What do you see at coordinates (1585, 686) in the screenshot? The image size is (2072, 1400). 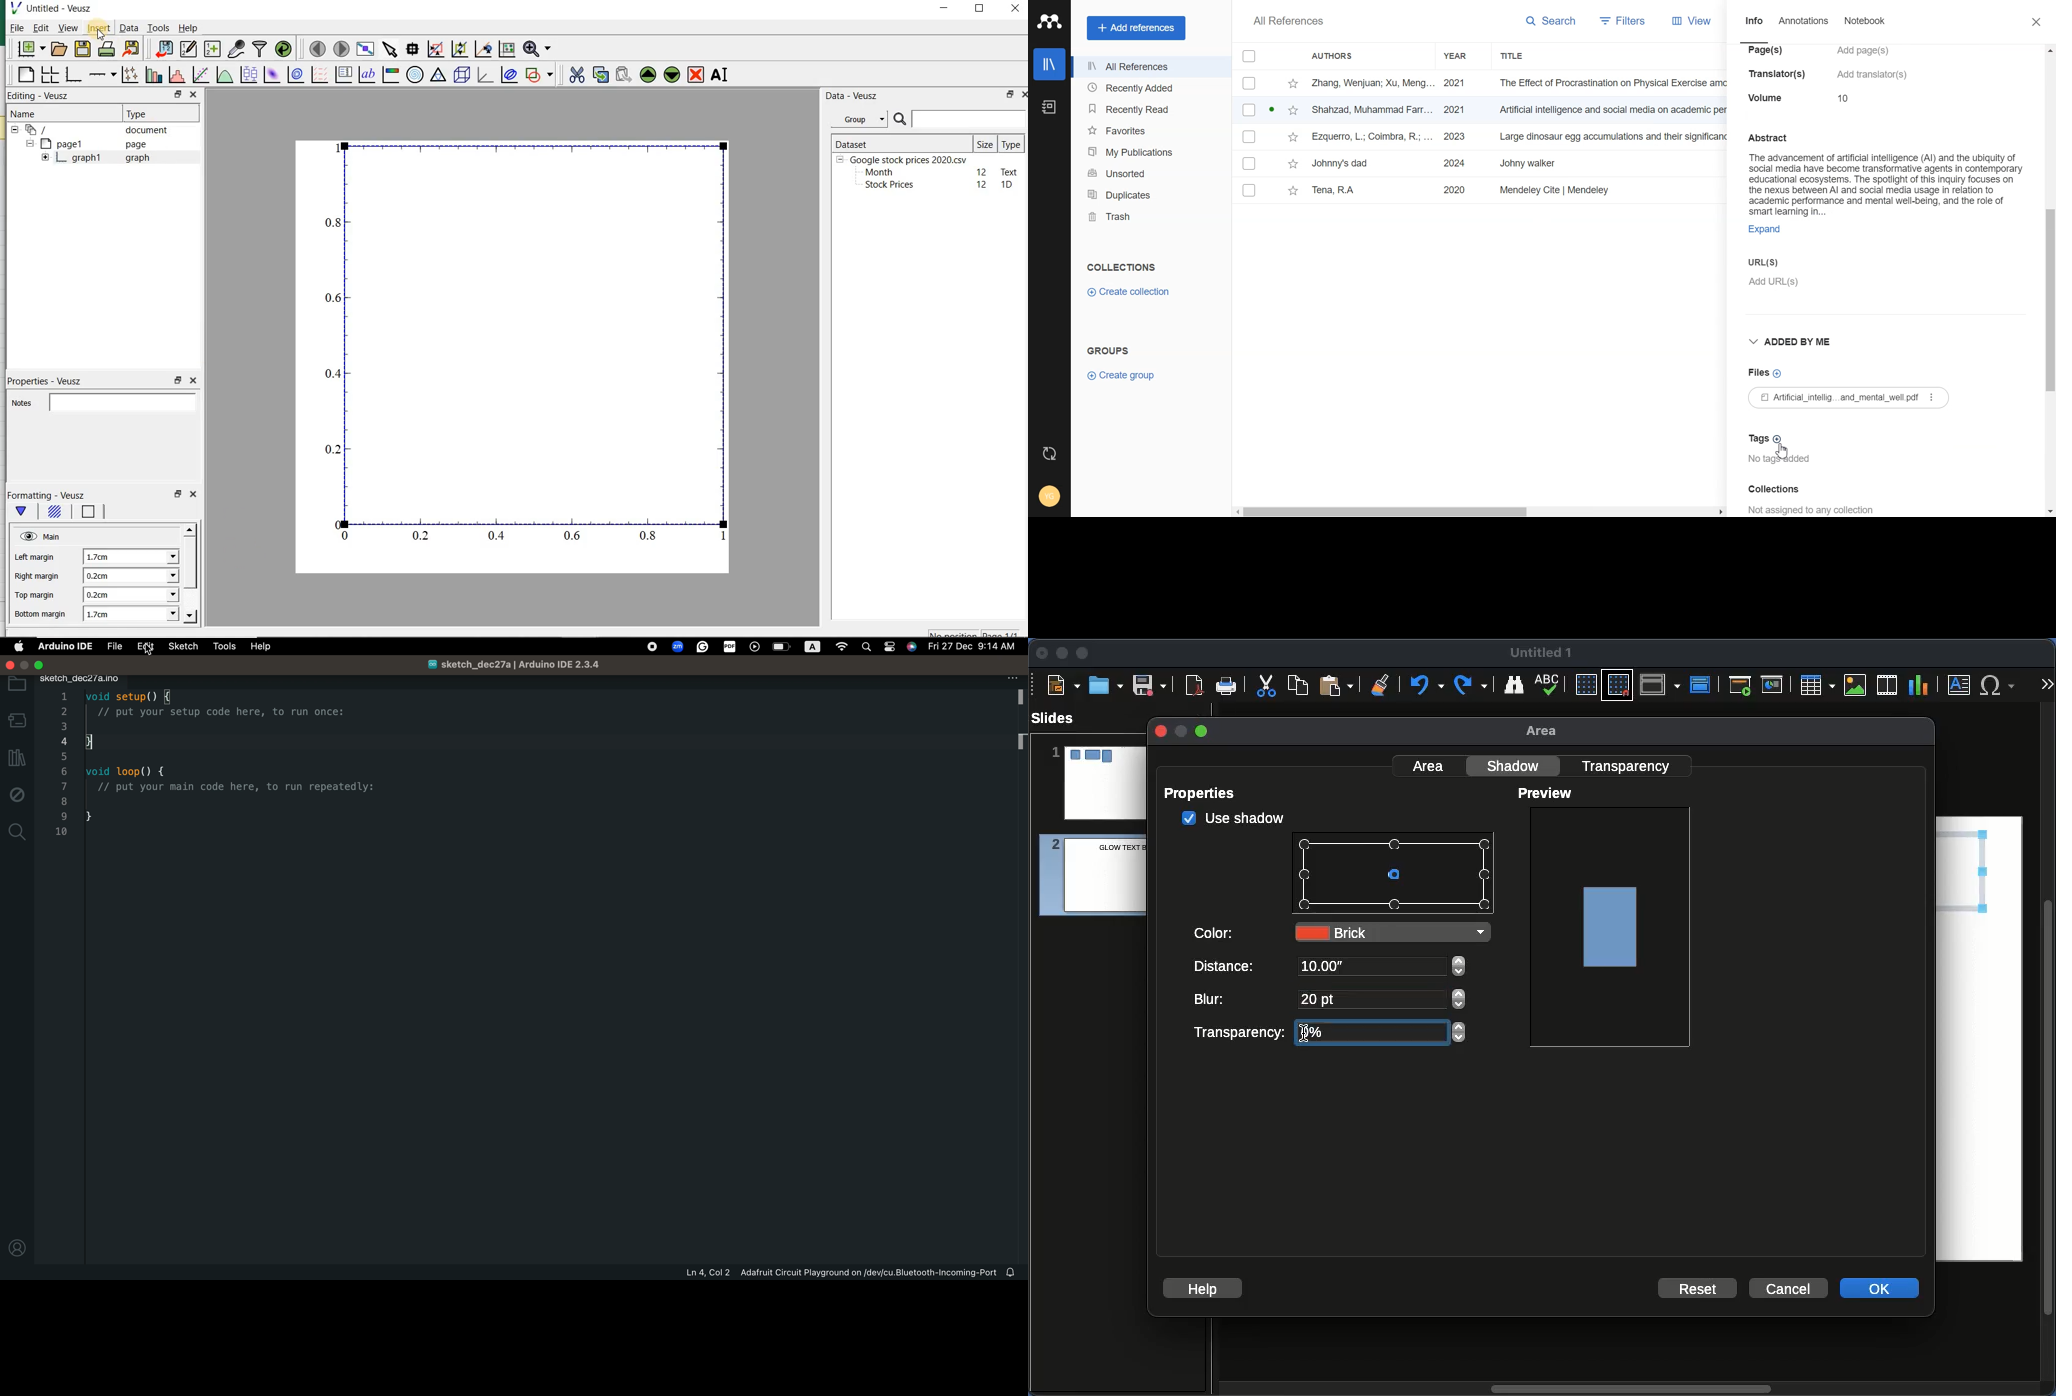 I see `Display grid` at bounding box center [1585, 686].